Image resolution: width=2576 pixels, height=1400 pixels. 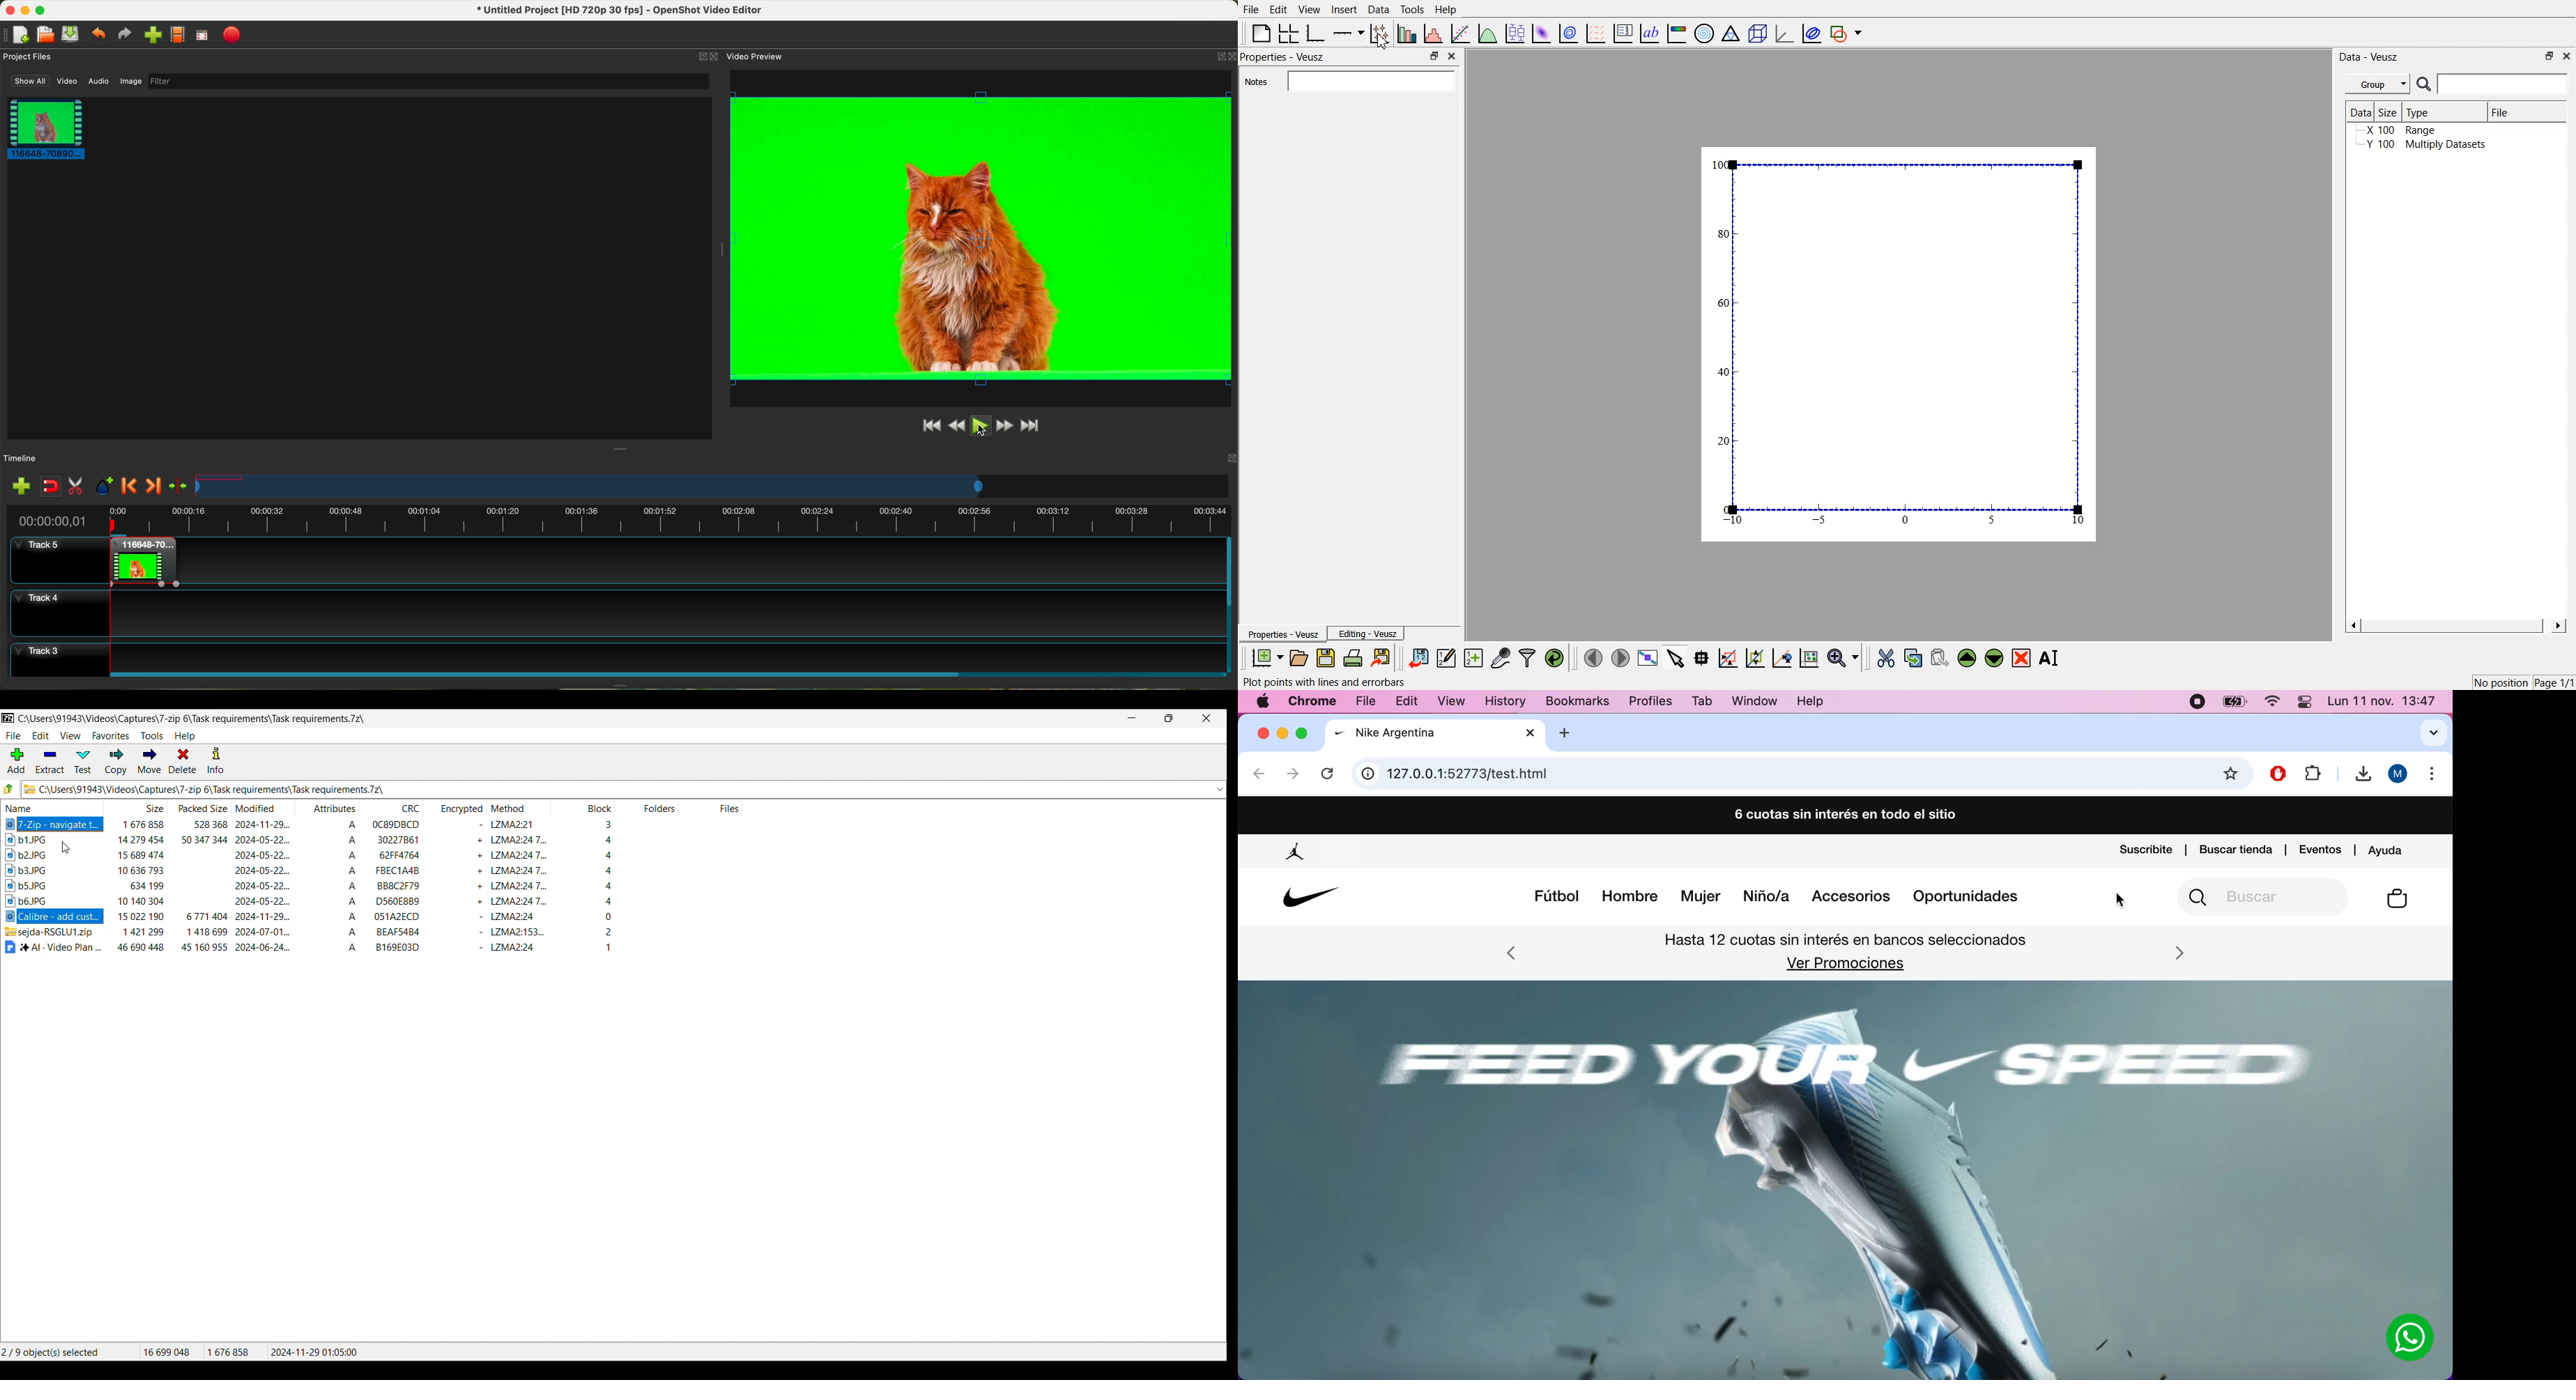 I want to click on battery, so click(x=2235, y=703).